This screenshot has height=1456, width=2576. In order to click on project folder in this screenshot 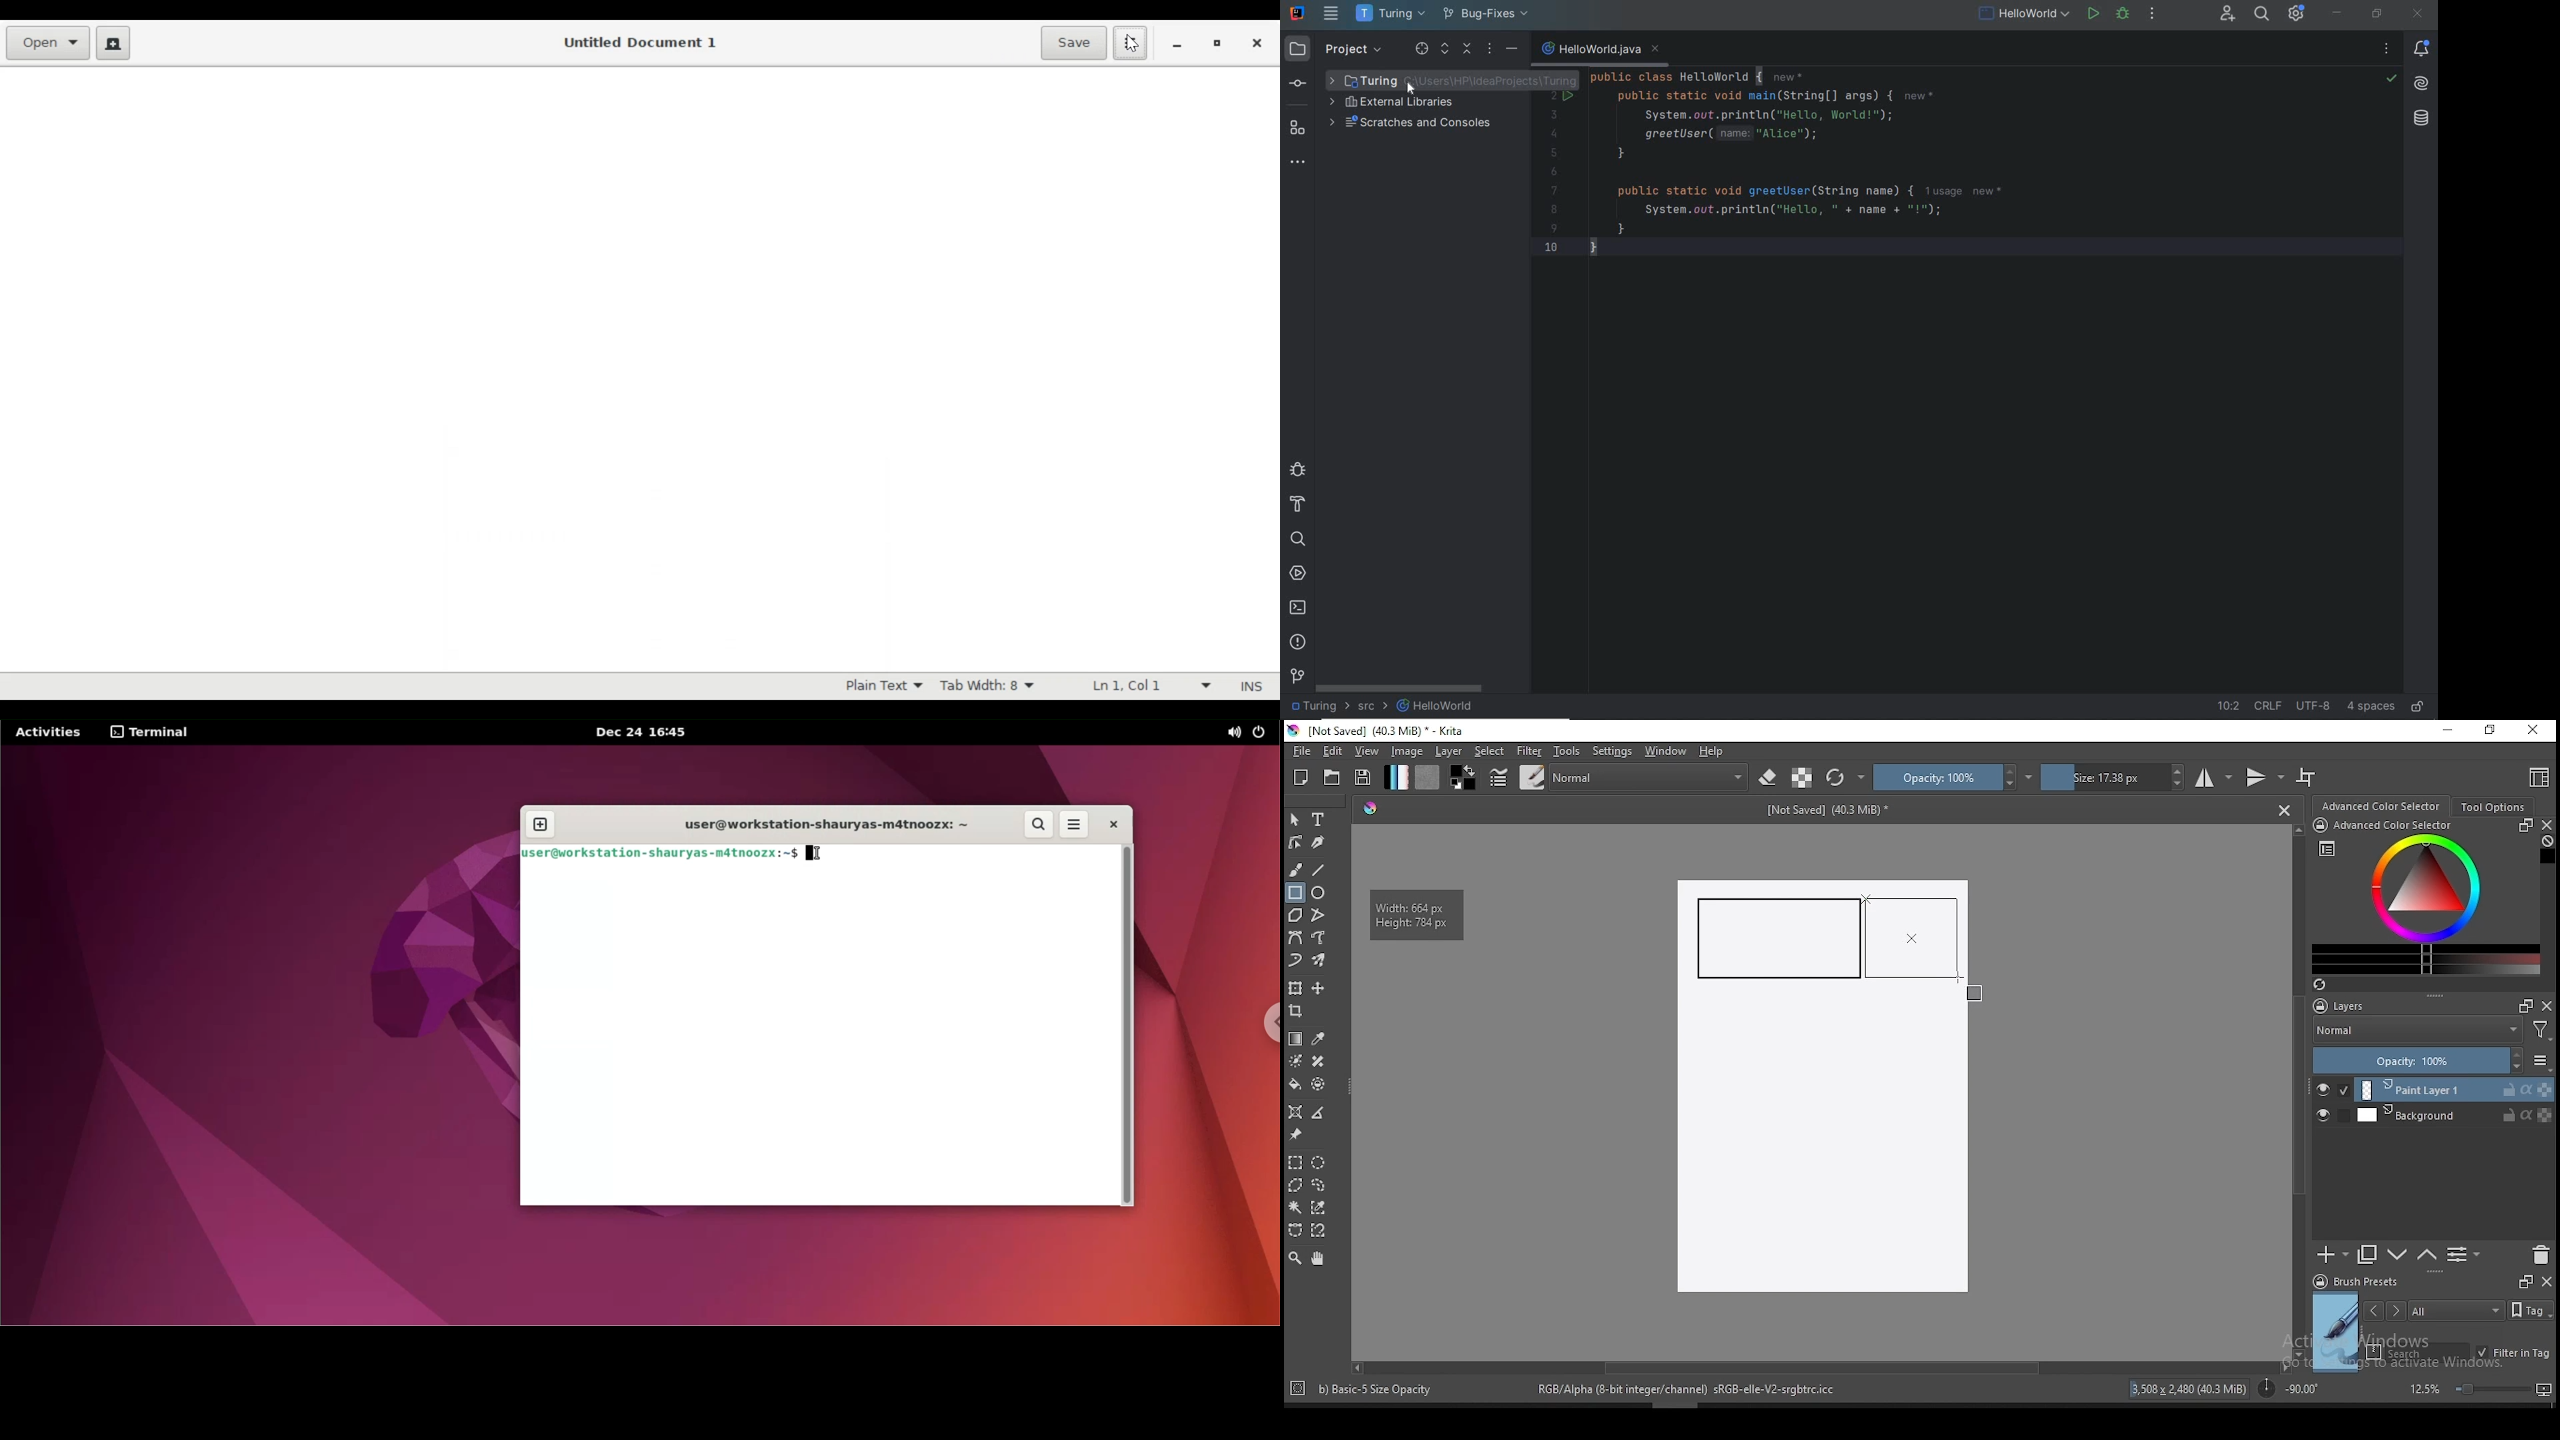, I will do `click(1318, 707)`.